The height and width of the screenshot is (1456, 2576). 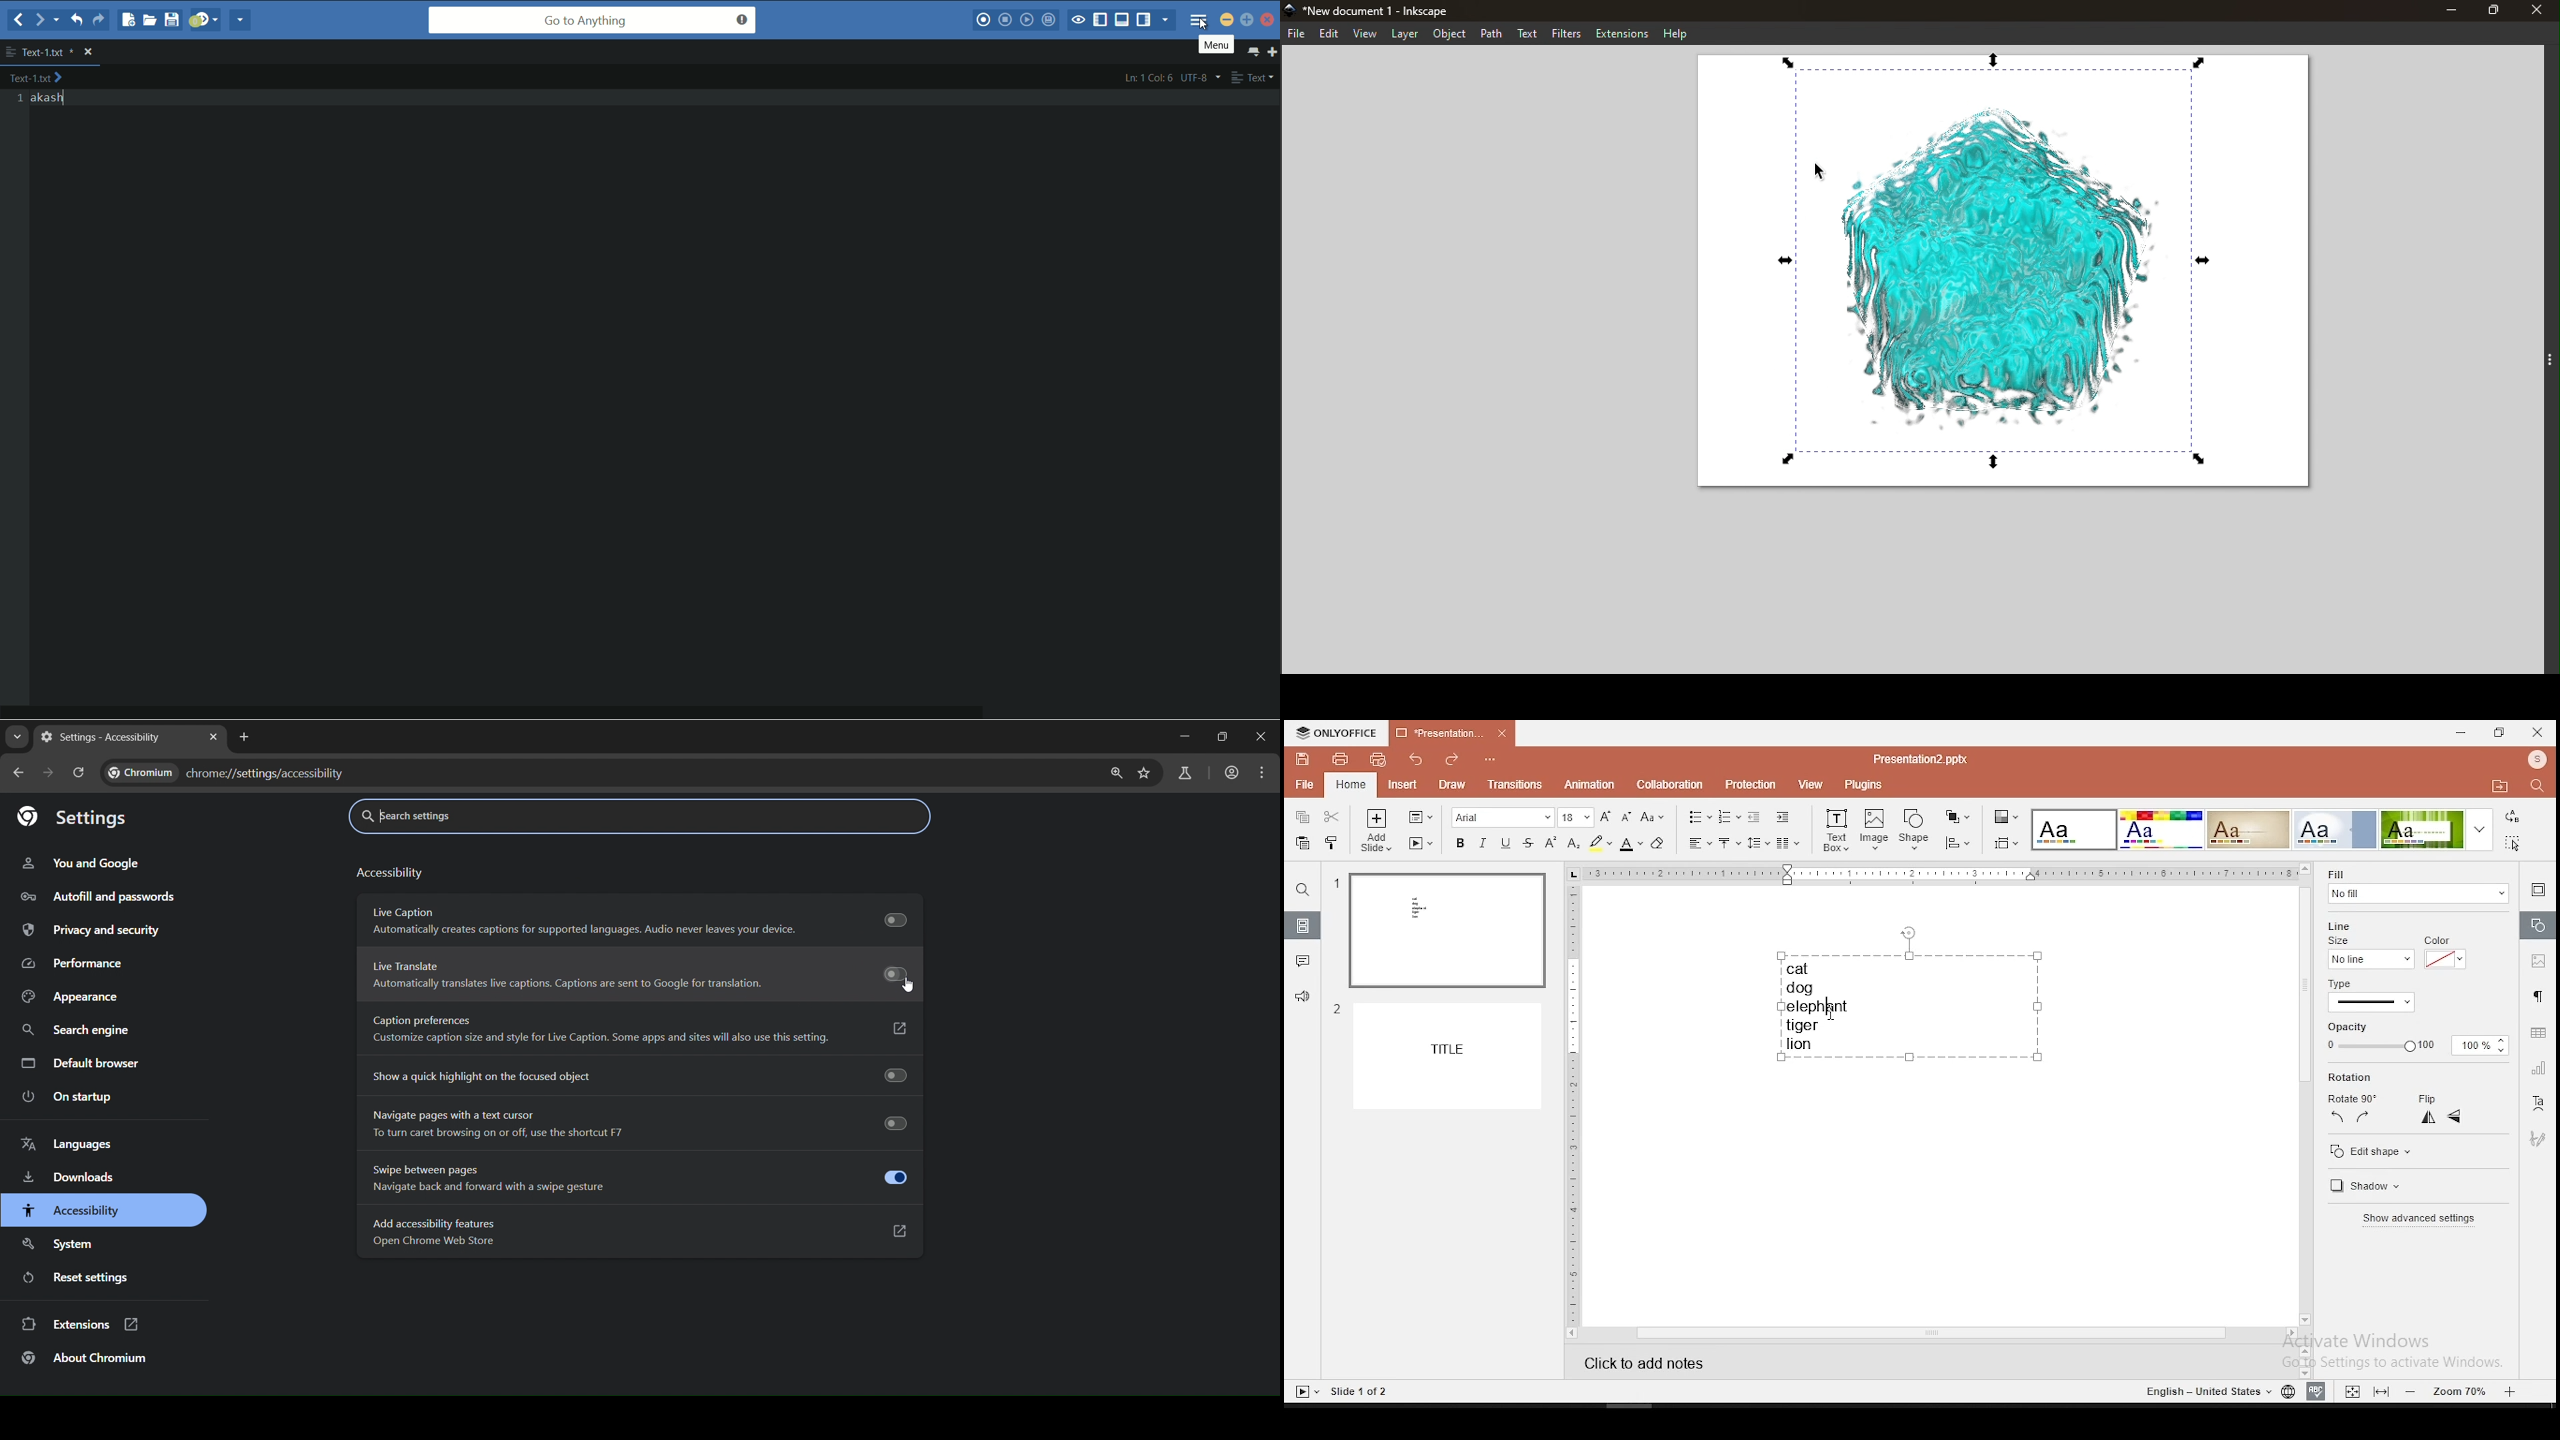 What do you see at coordinates (1340, 759) in the screenshot?
I see `print file` at bounding box center [1340, 759].